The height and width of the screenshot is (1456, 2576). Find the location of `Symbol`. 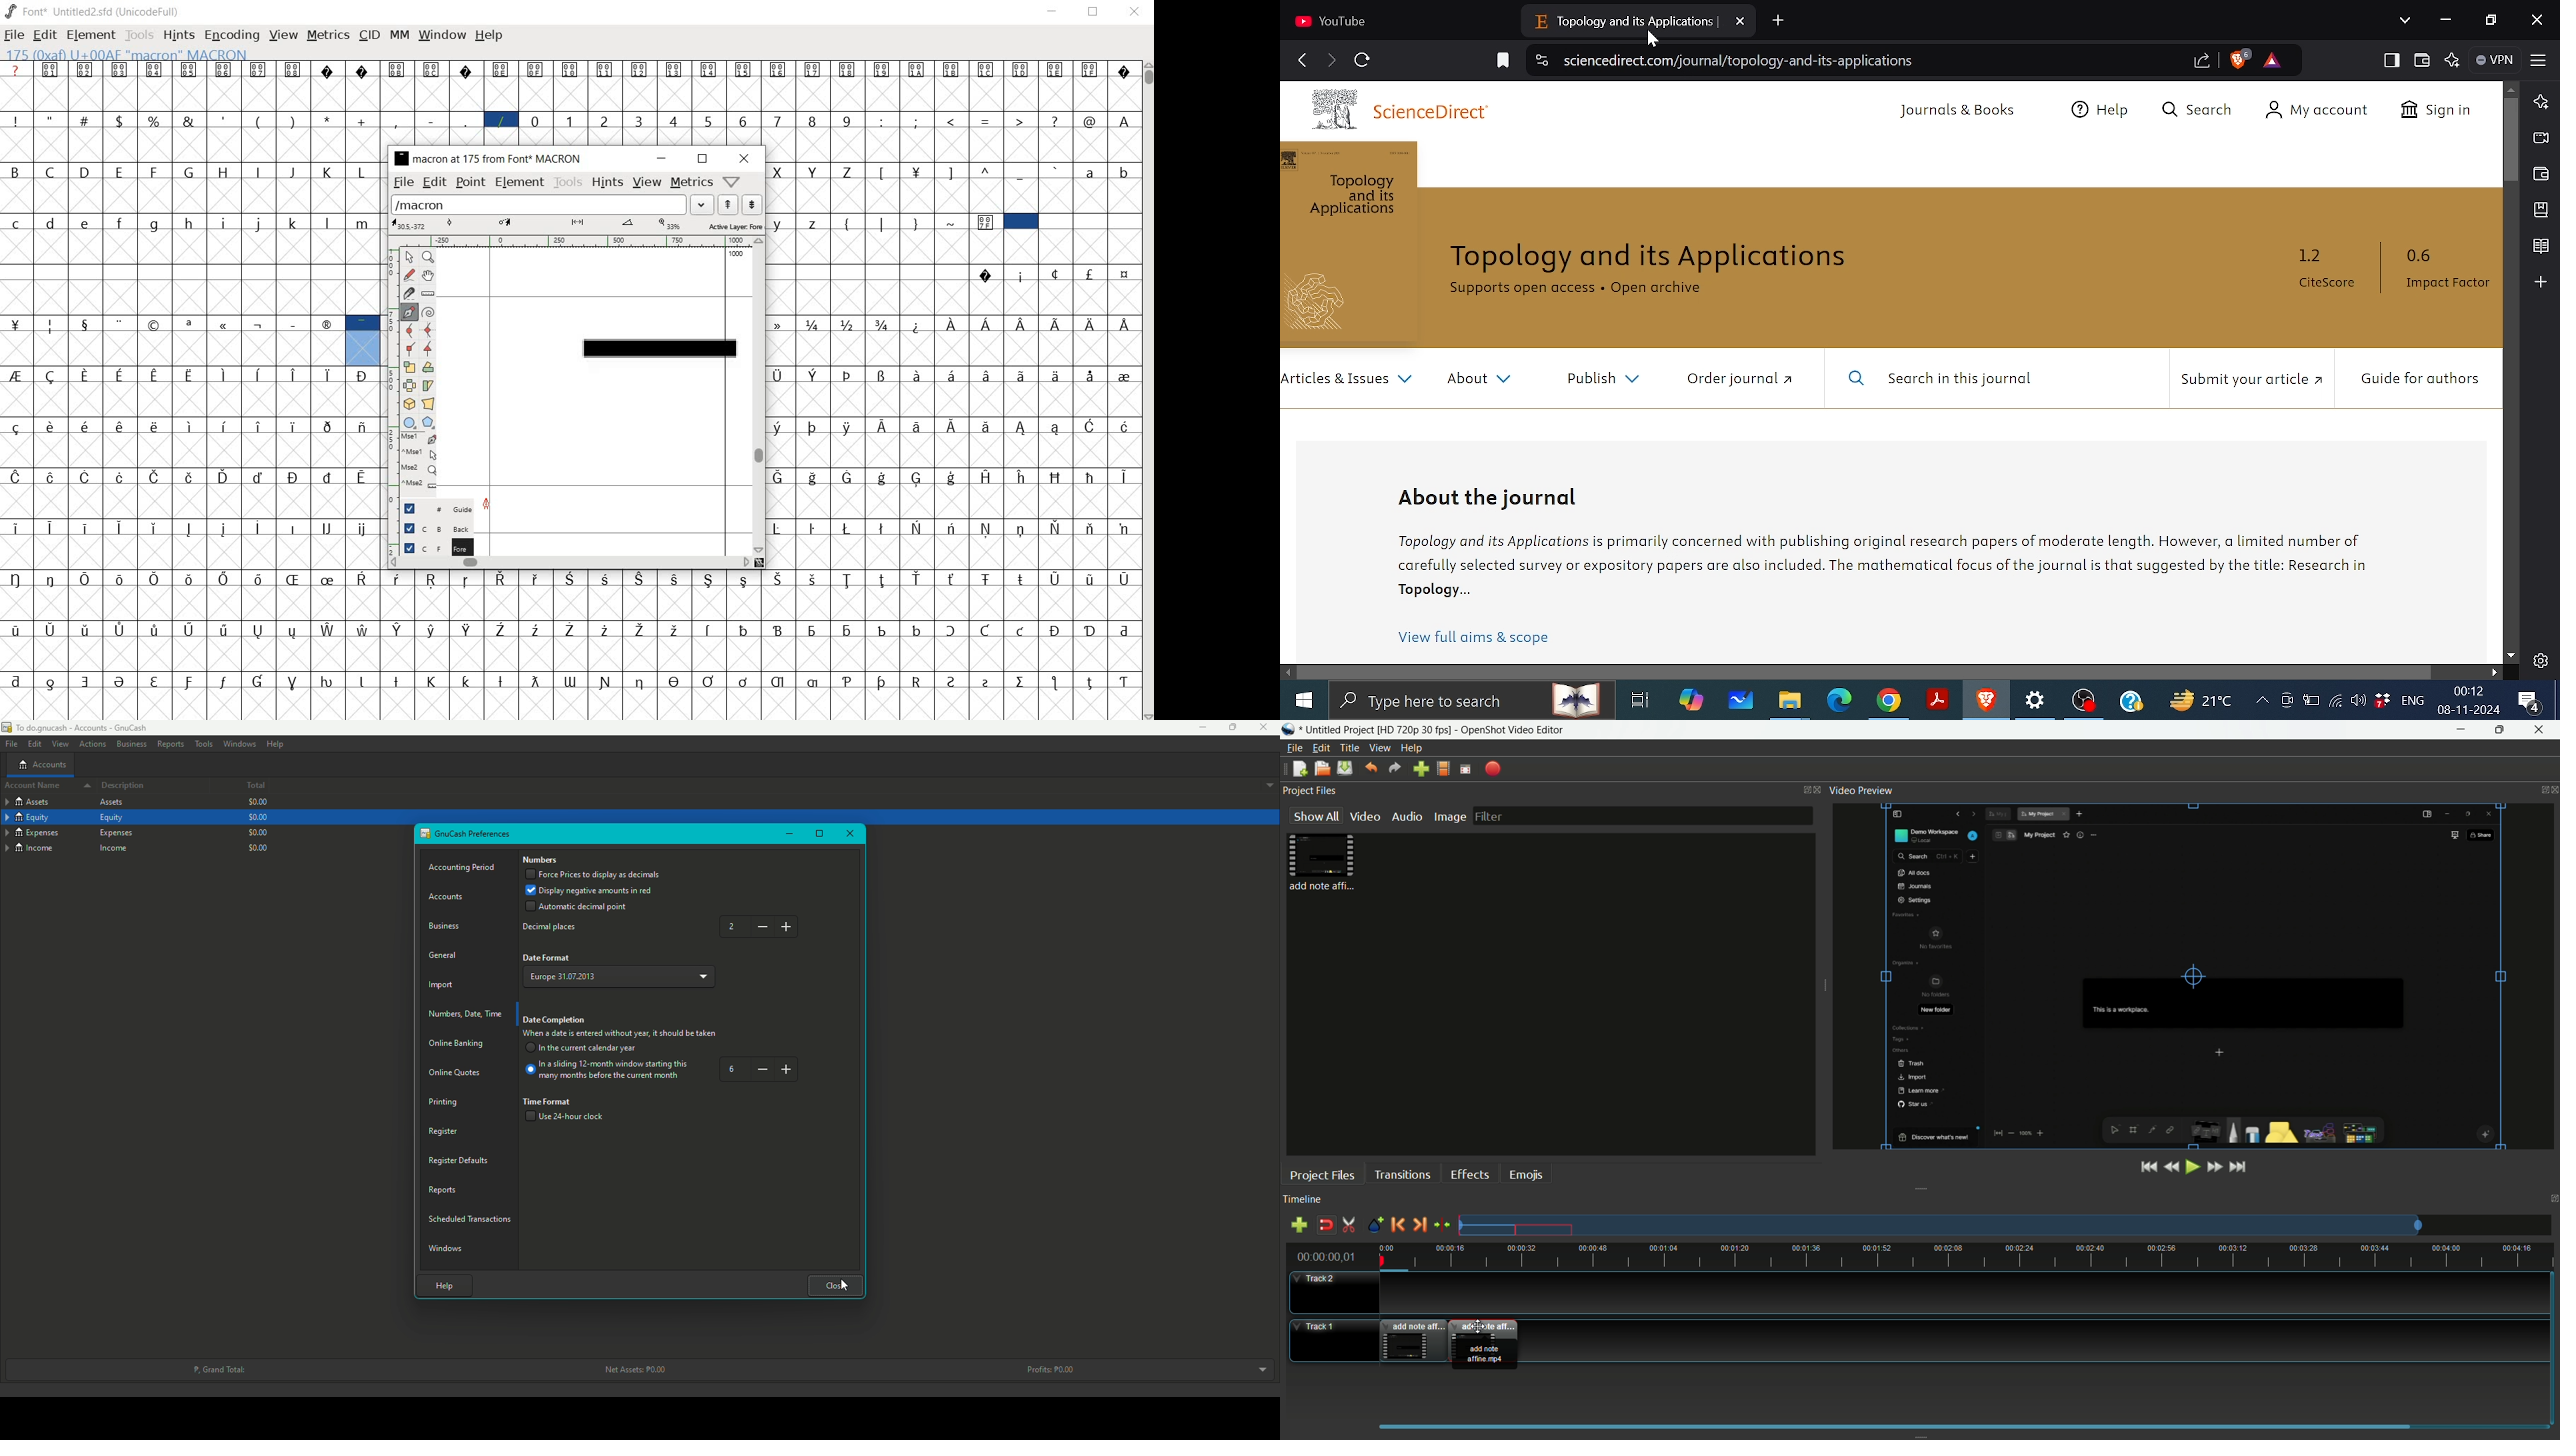

Symbol is located at coordinates (465, 69).